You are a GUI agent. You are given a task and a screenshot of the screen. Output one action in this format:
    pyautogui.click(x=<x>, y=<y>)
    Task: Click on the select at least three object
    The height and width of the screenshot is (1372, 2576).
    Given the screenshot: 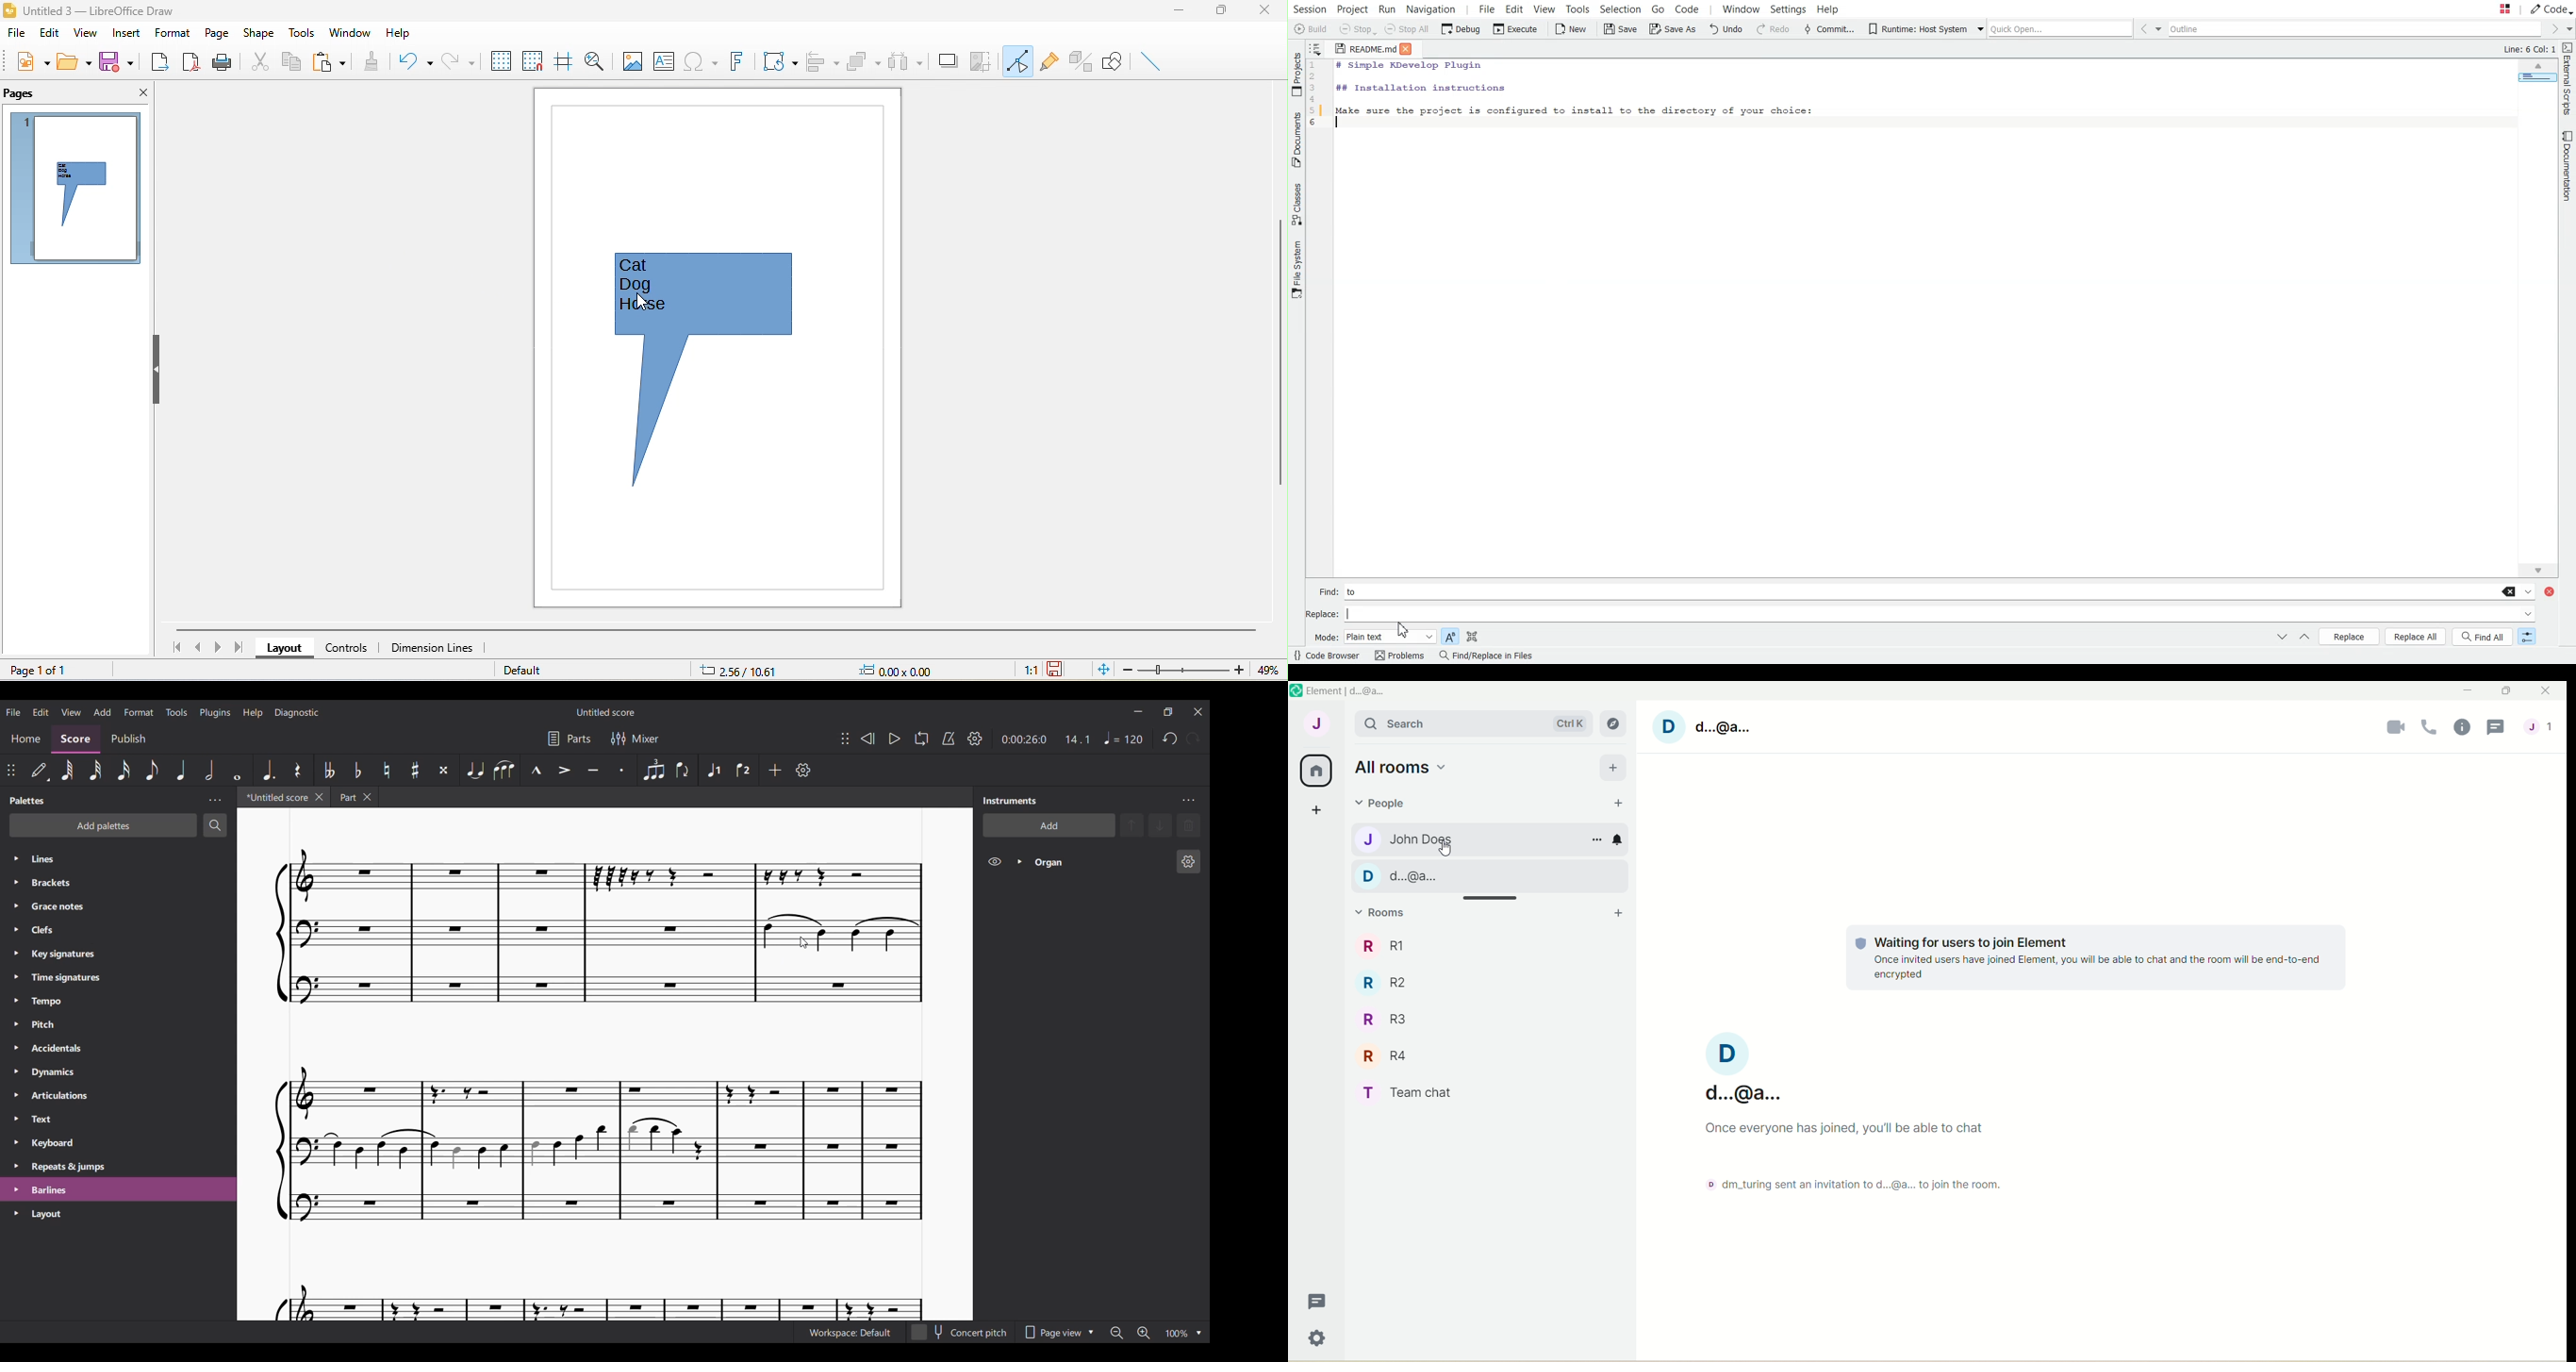 What is the action you would take?
    pyautogui.click(x=902, y=62)
    